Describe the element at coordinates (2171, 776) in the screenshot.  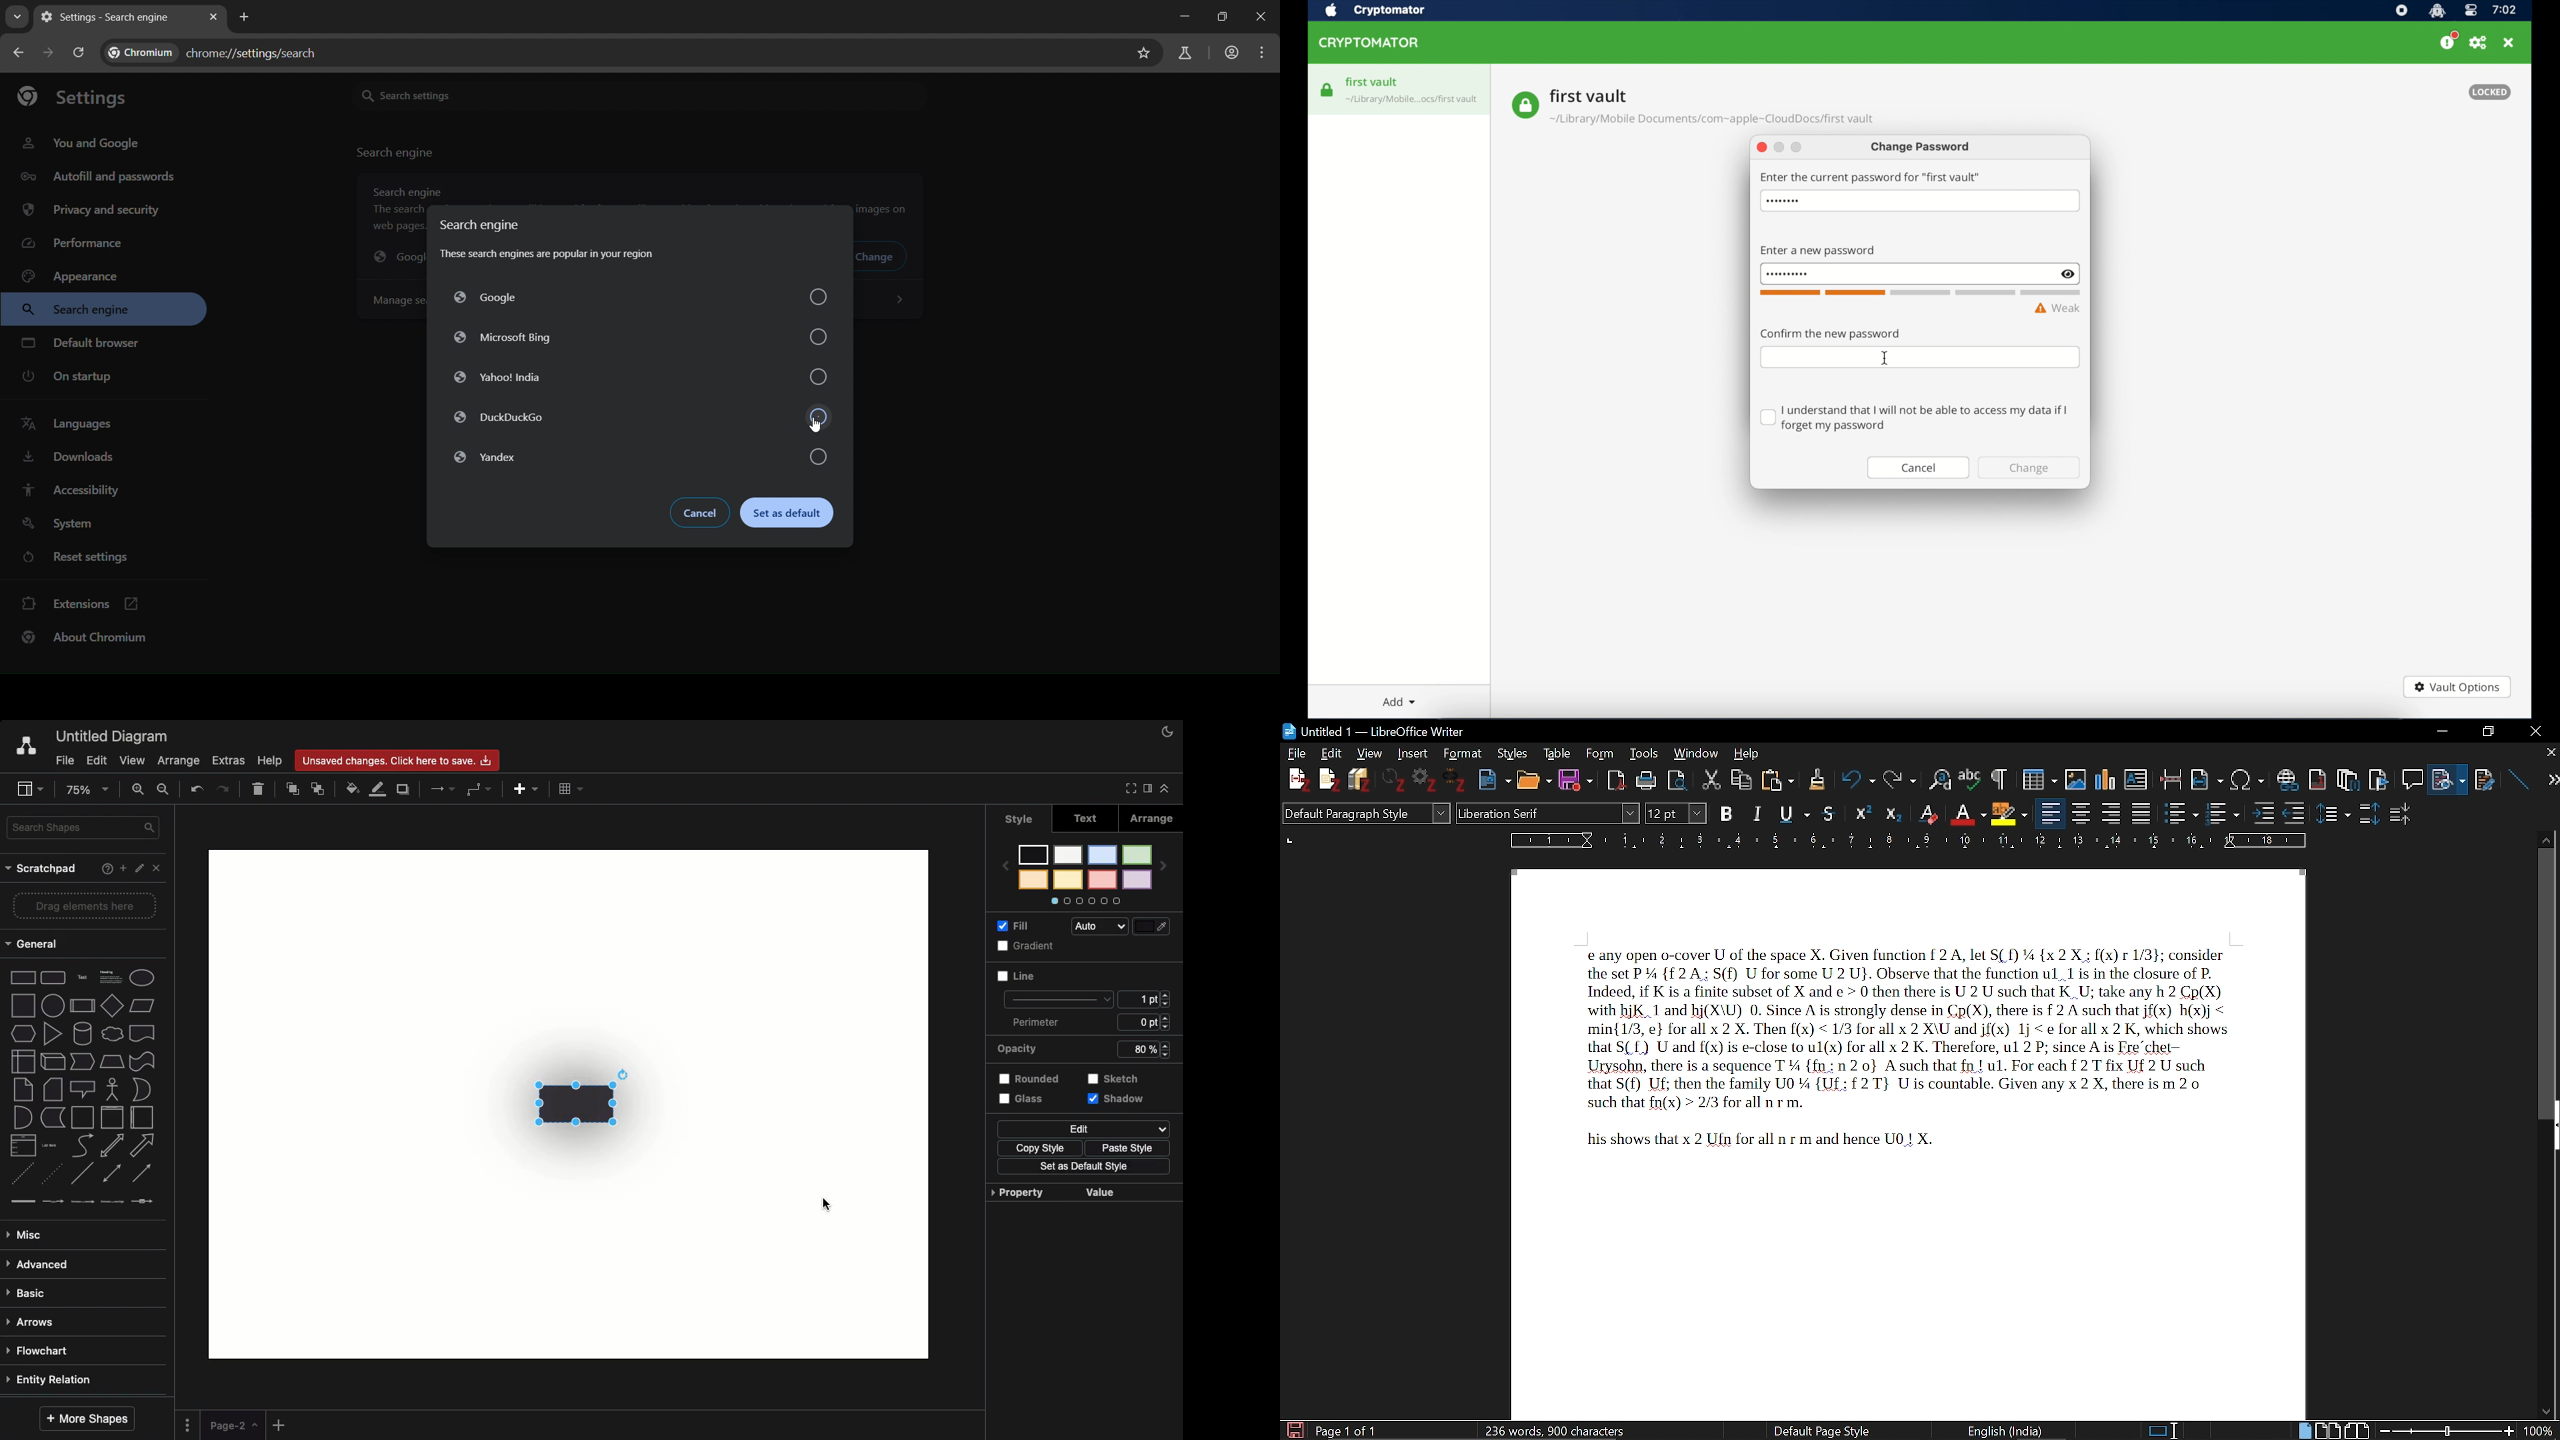
I see `Insert page break` at that location.